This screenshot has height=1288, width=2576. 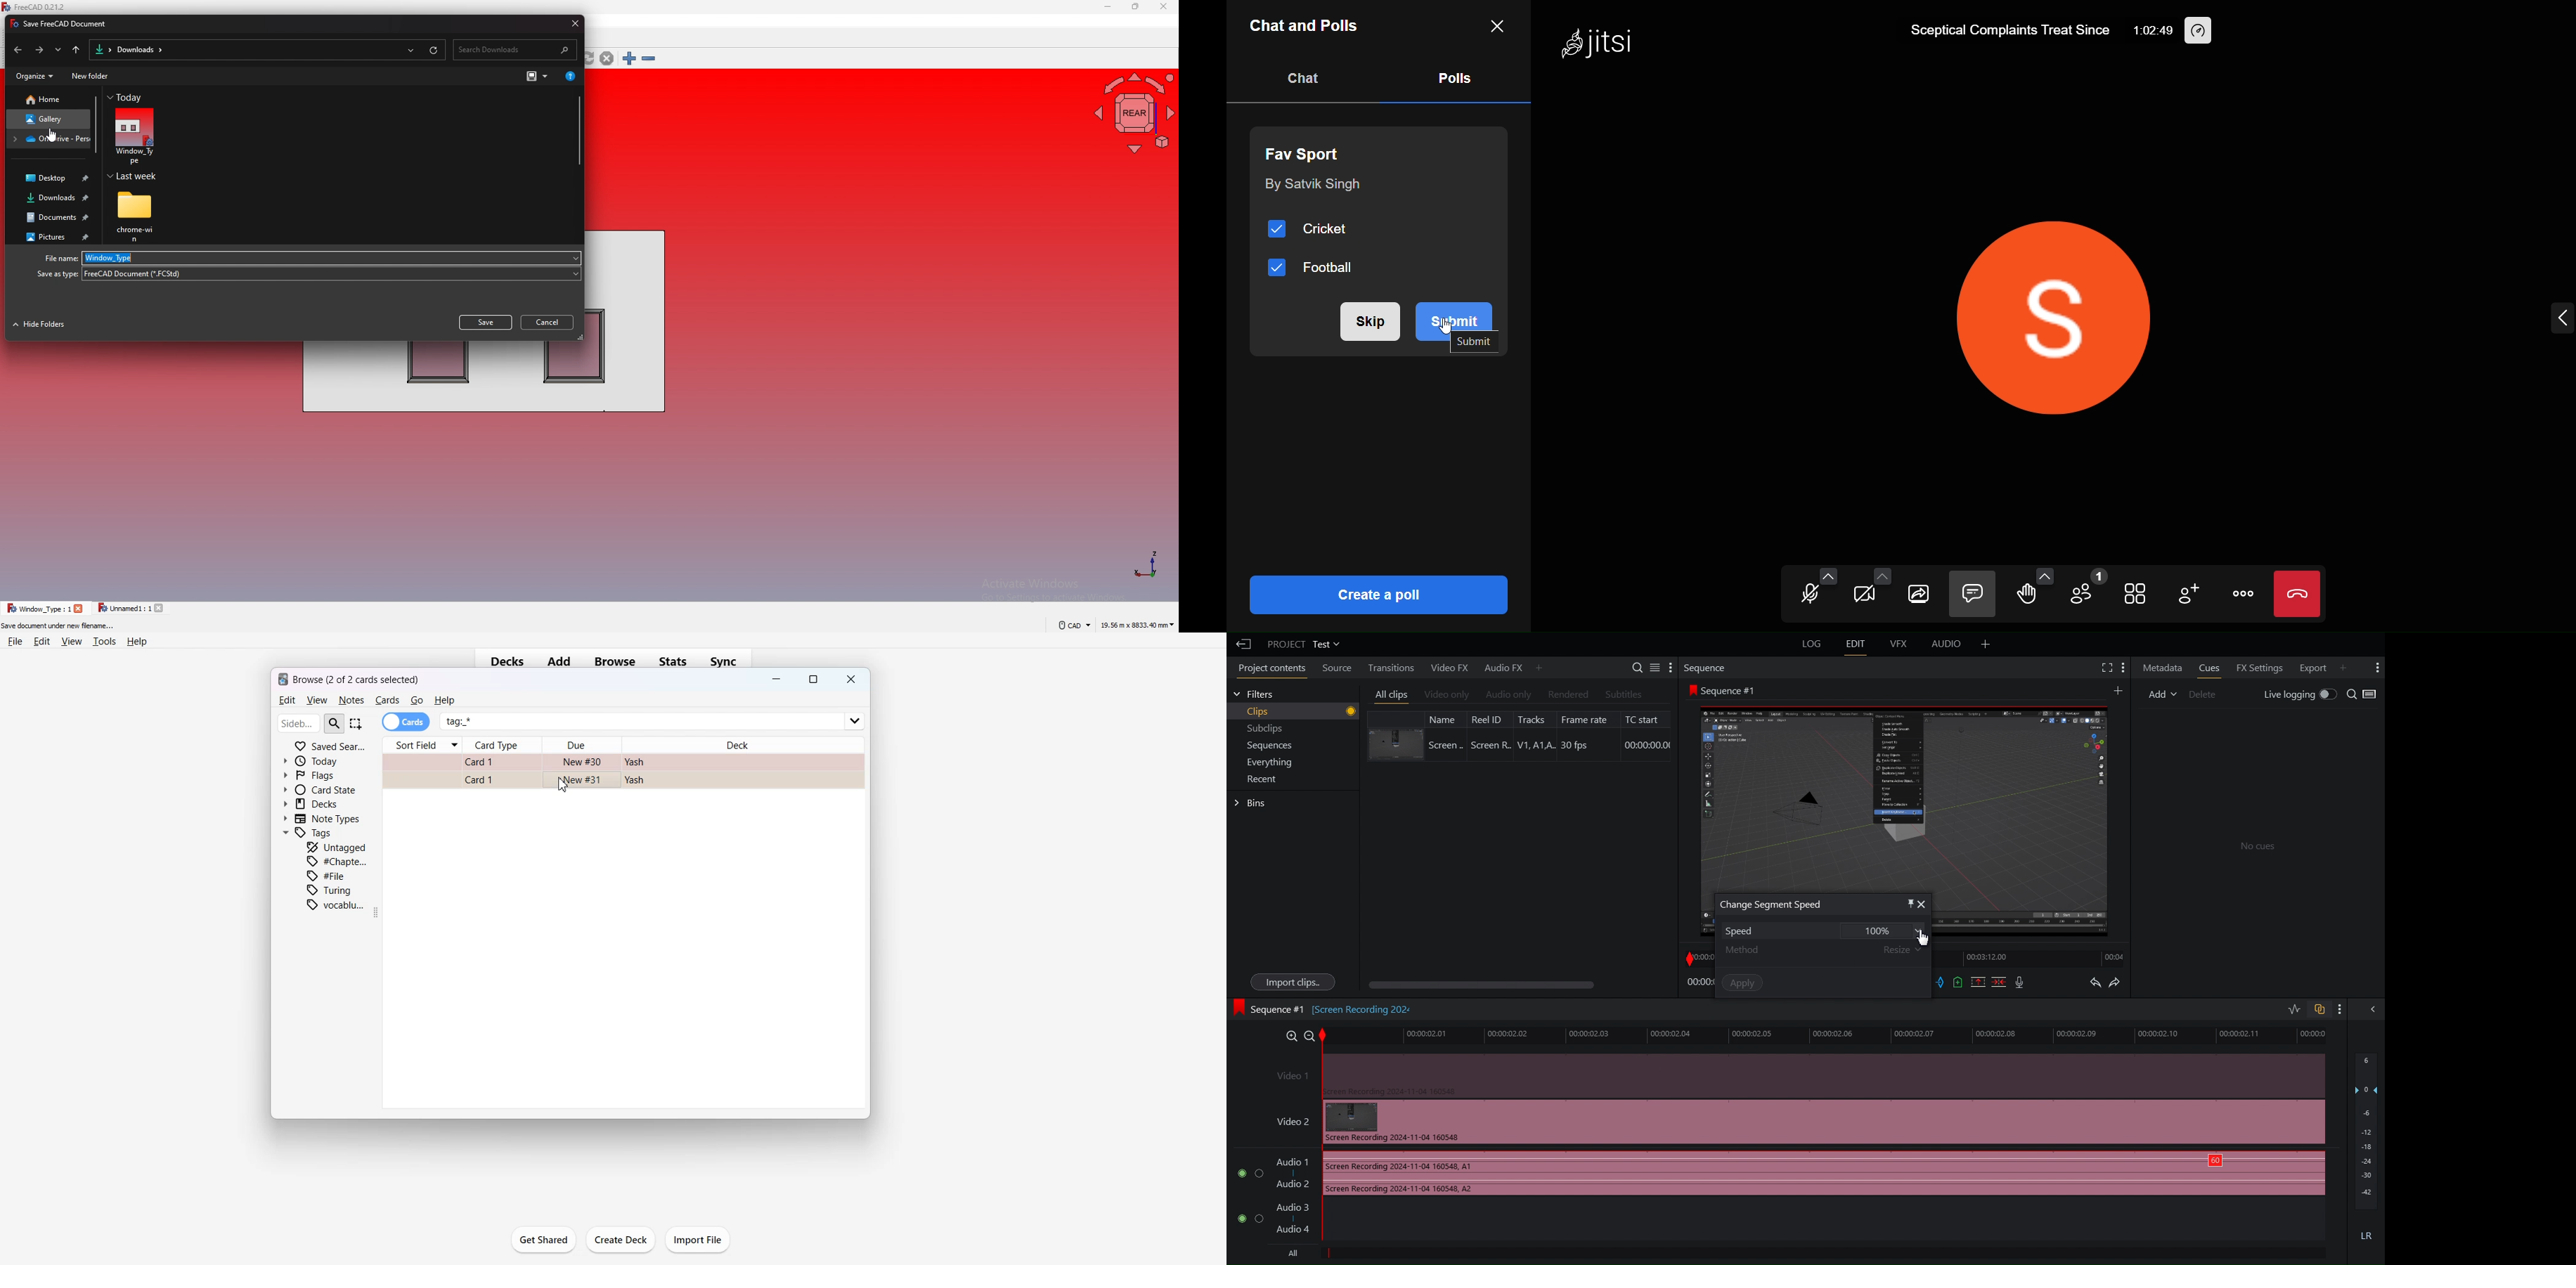 I want to click on Minimize, so click(x=777, y=680).